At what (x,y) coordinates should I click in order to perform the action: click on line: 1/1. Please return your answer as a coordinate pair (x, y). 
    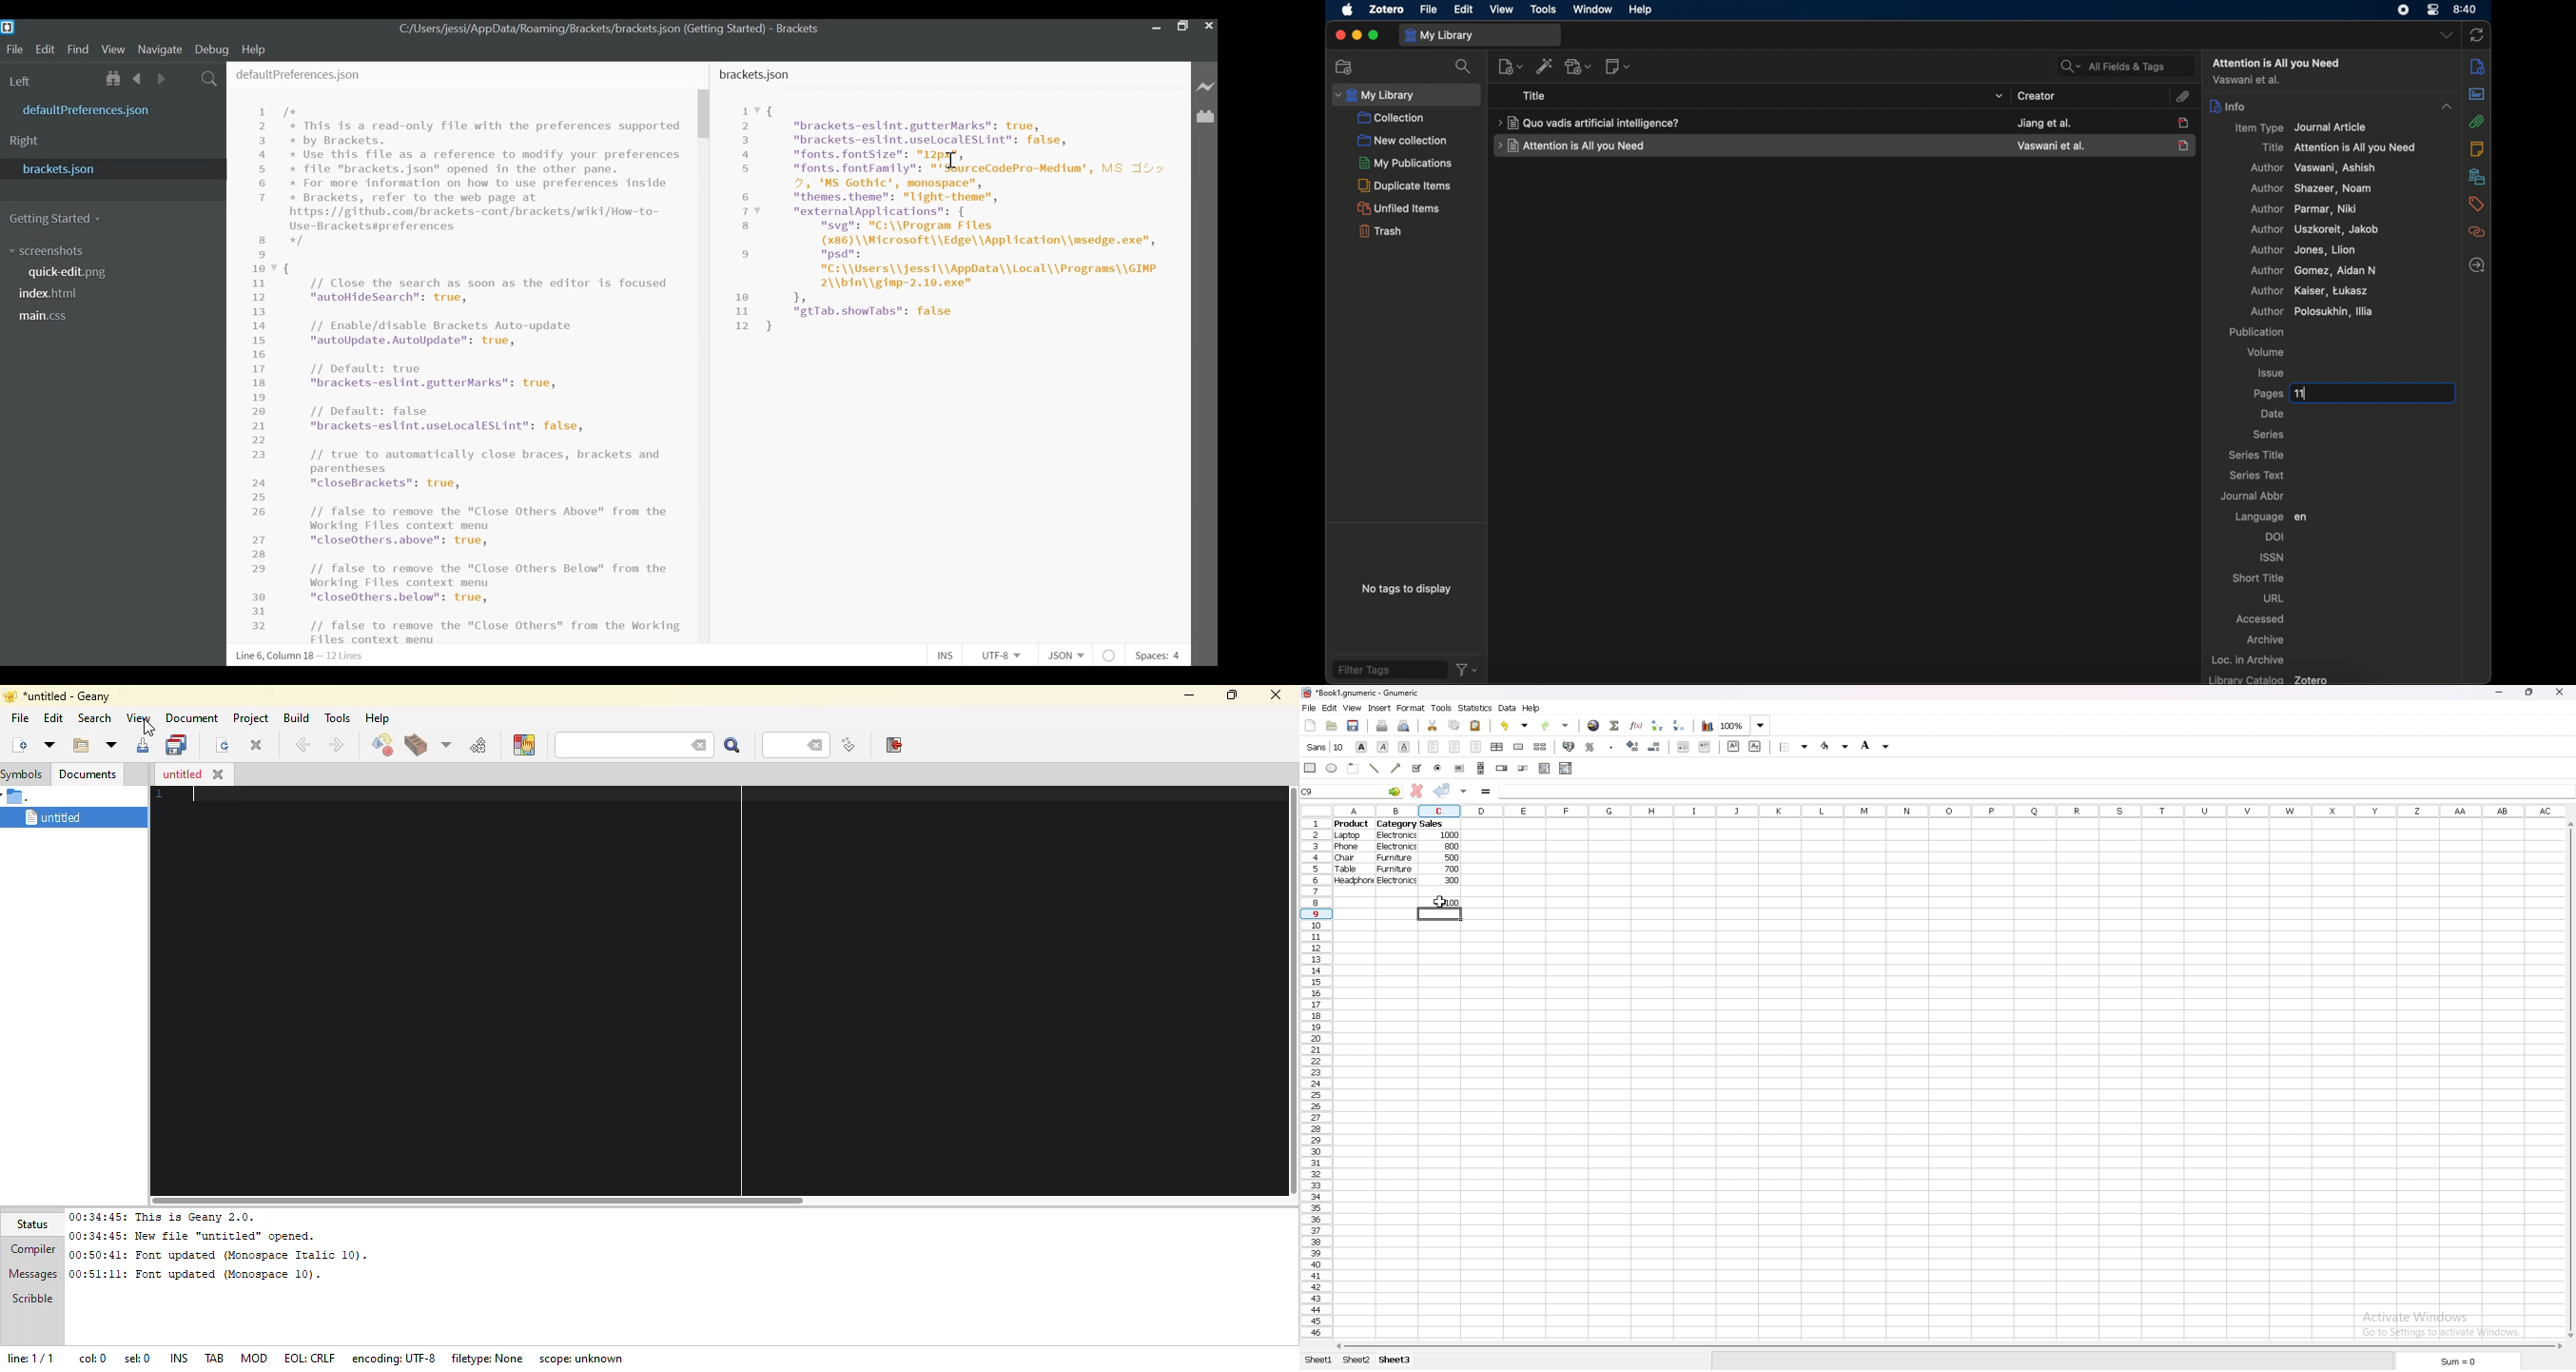
    Looking at the image, I should click on (35, 1357).